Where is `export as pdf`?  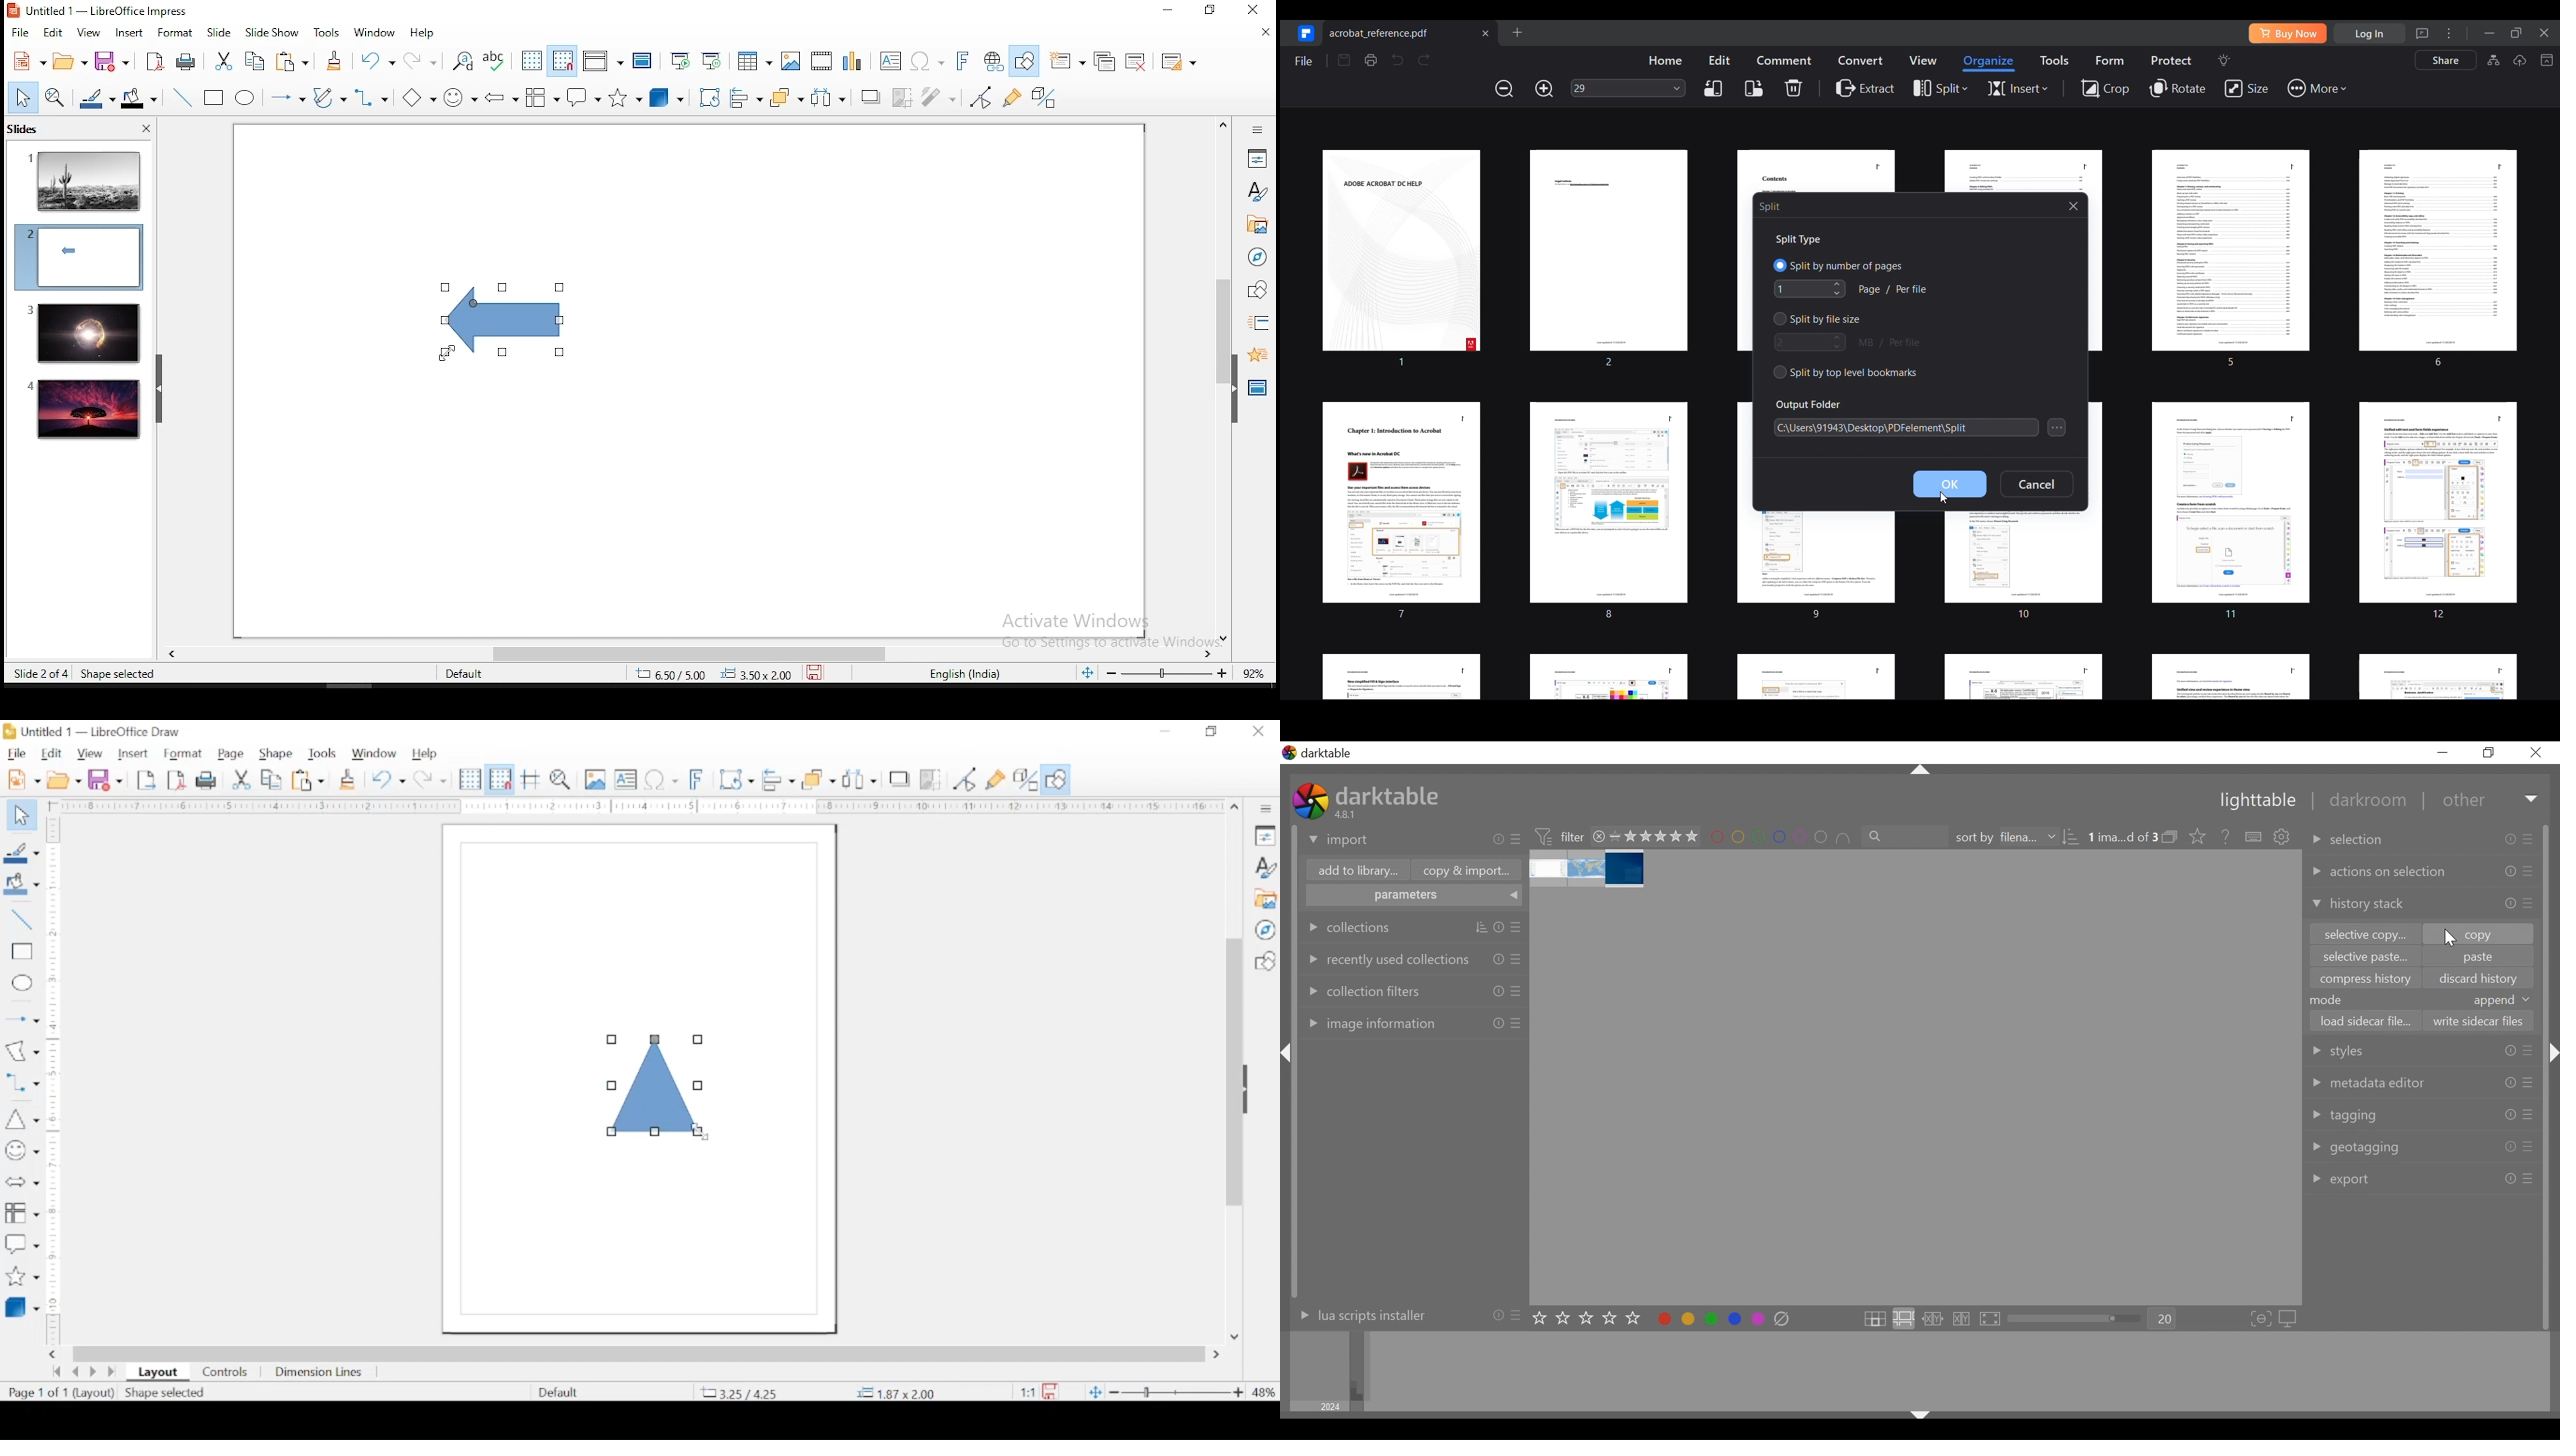
export as pdf is located at coordinates (153, 61).